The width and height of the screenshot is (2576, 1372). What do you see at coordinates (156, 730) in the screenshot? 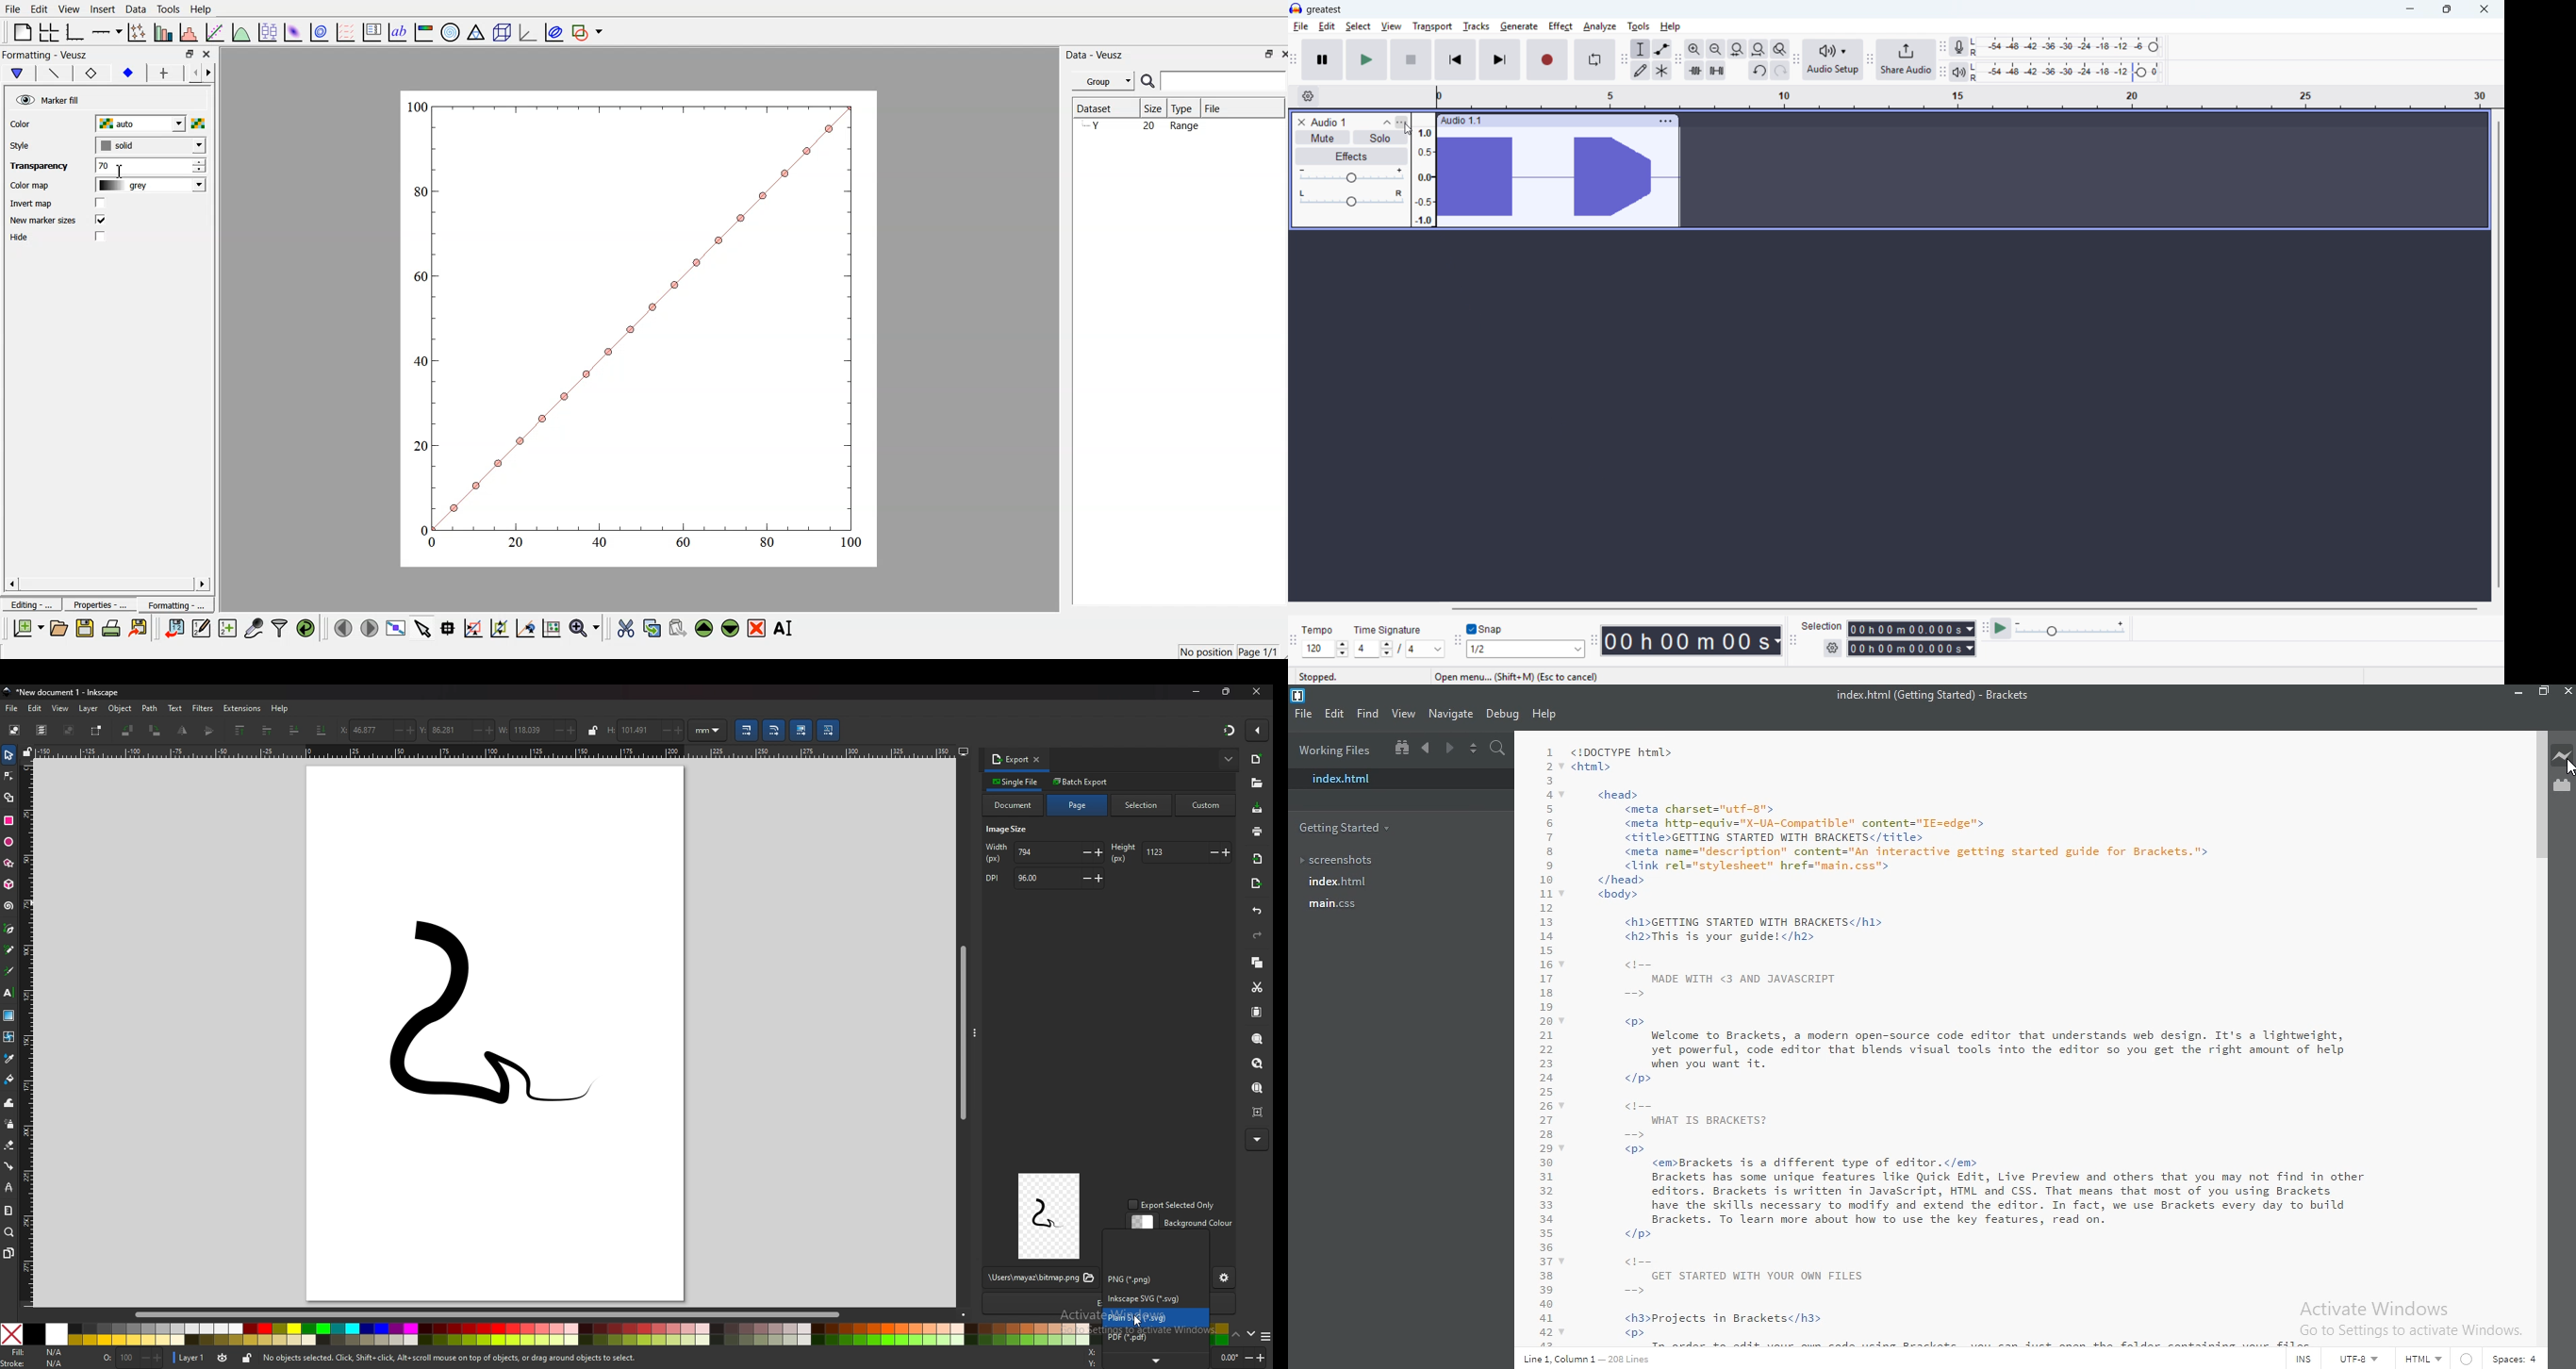
I see `rotate 90 degree cw` at bounding box center [156, 730].